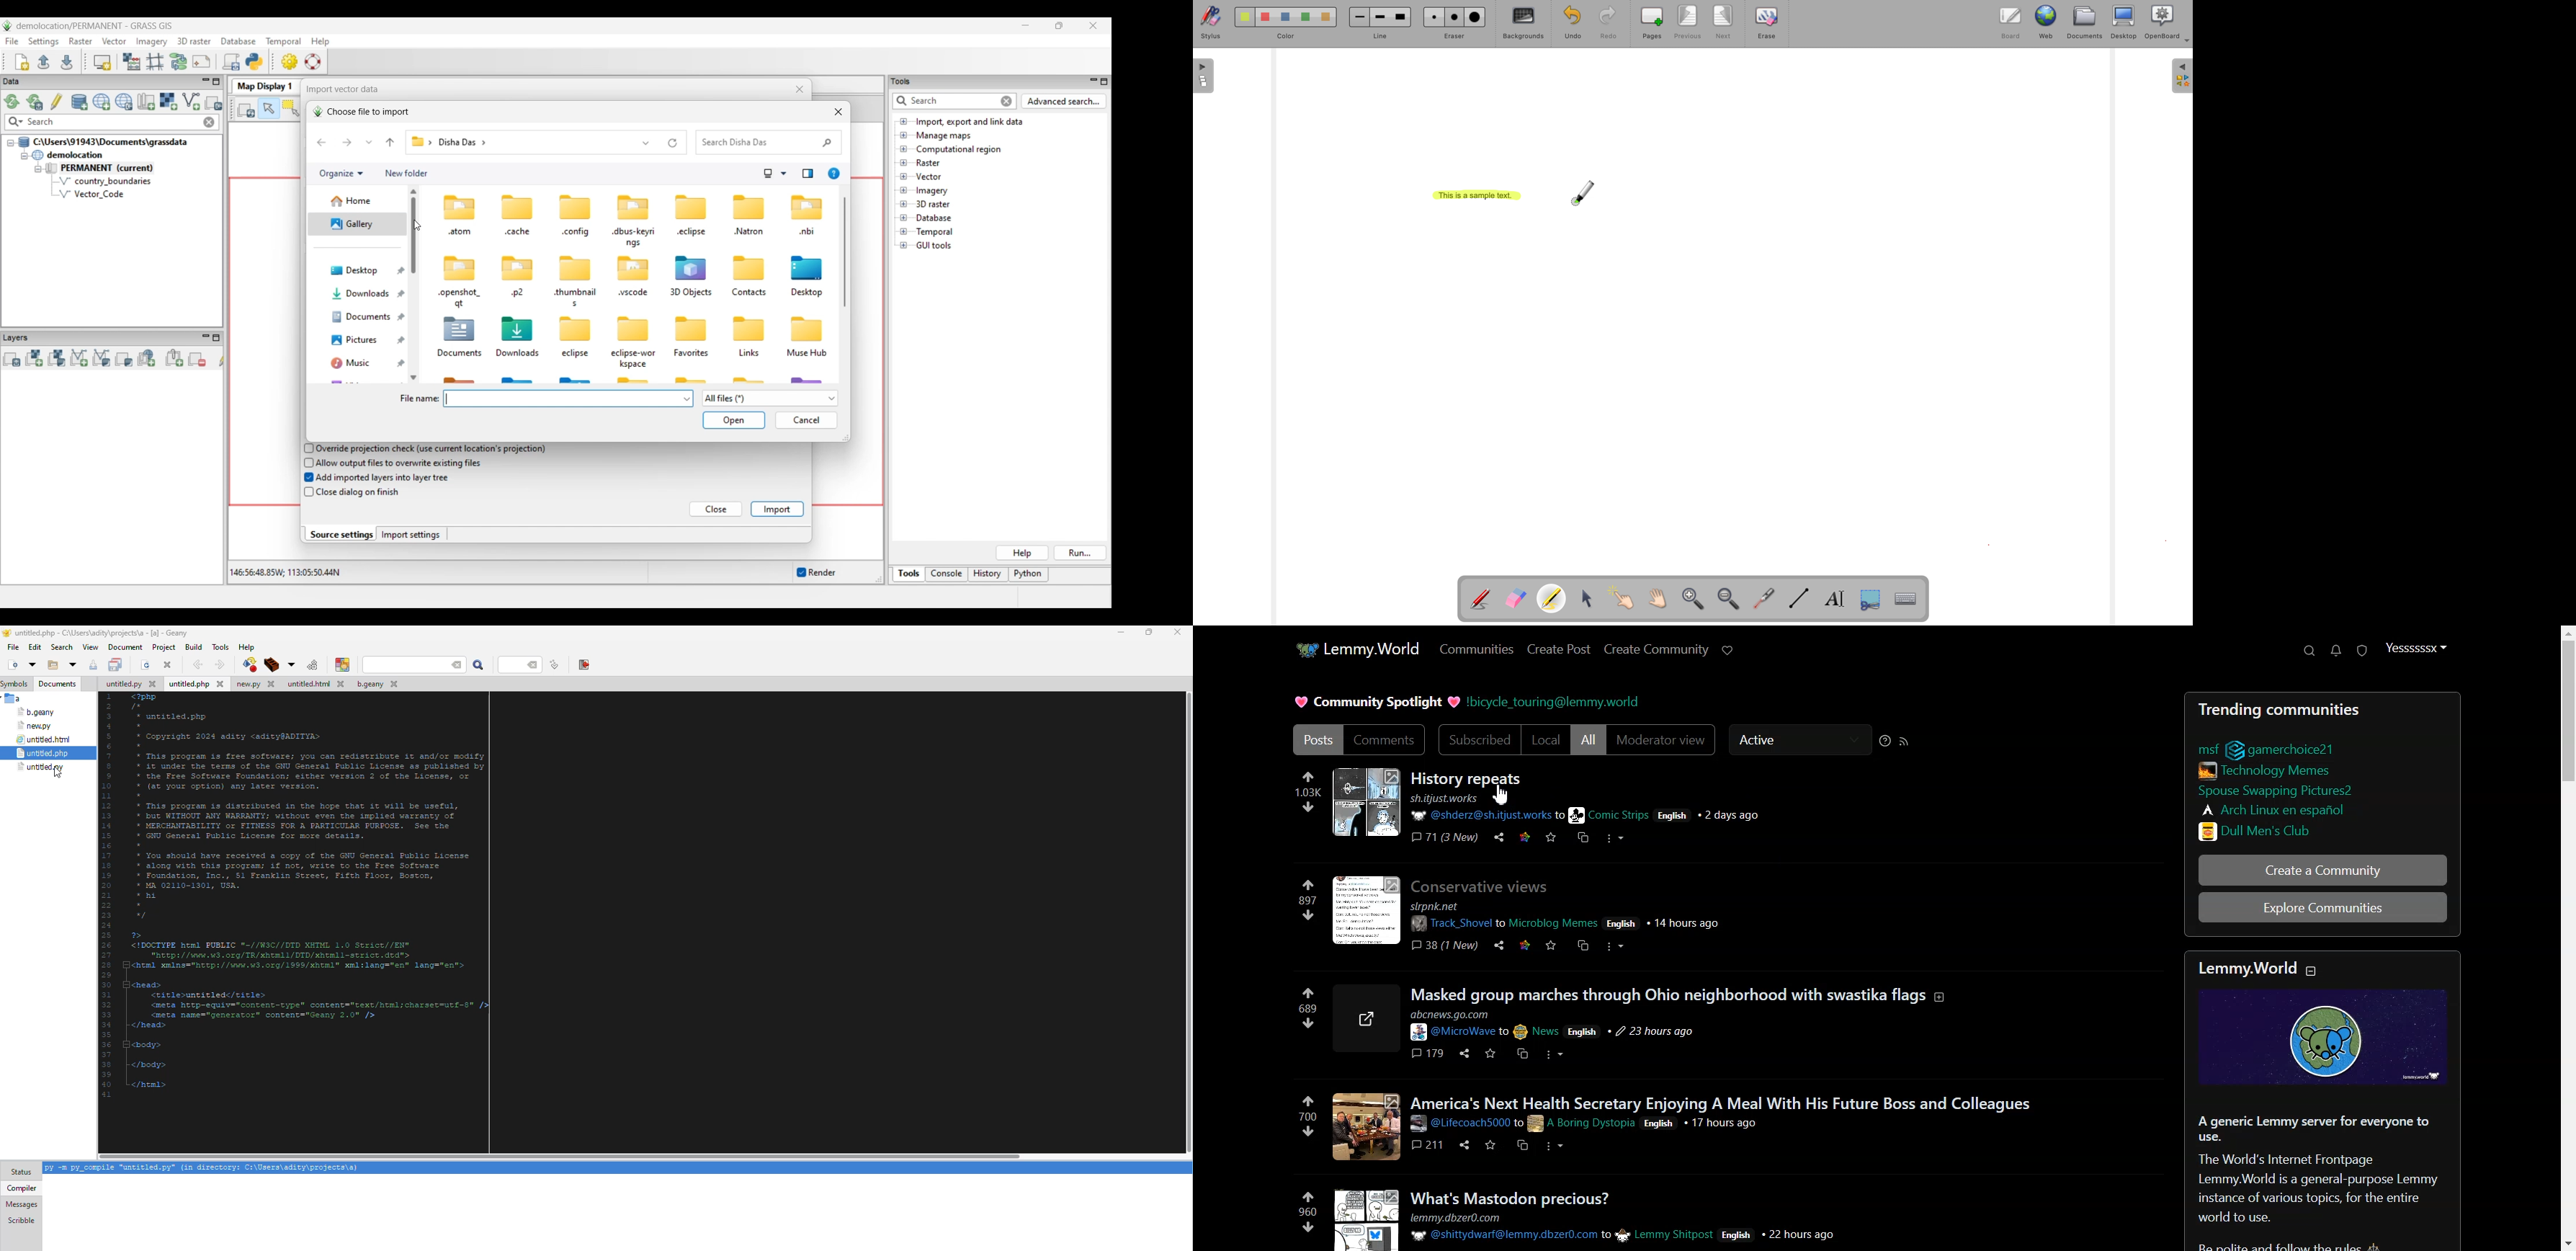 This screenshot has height=1260, width=2576. Describe the element at coordinates (1725, 1123) in the screenshot. I see `17 hours ago` at that location.